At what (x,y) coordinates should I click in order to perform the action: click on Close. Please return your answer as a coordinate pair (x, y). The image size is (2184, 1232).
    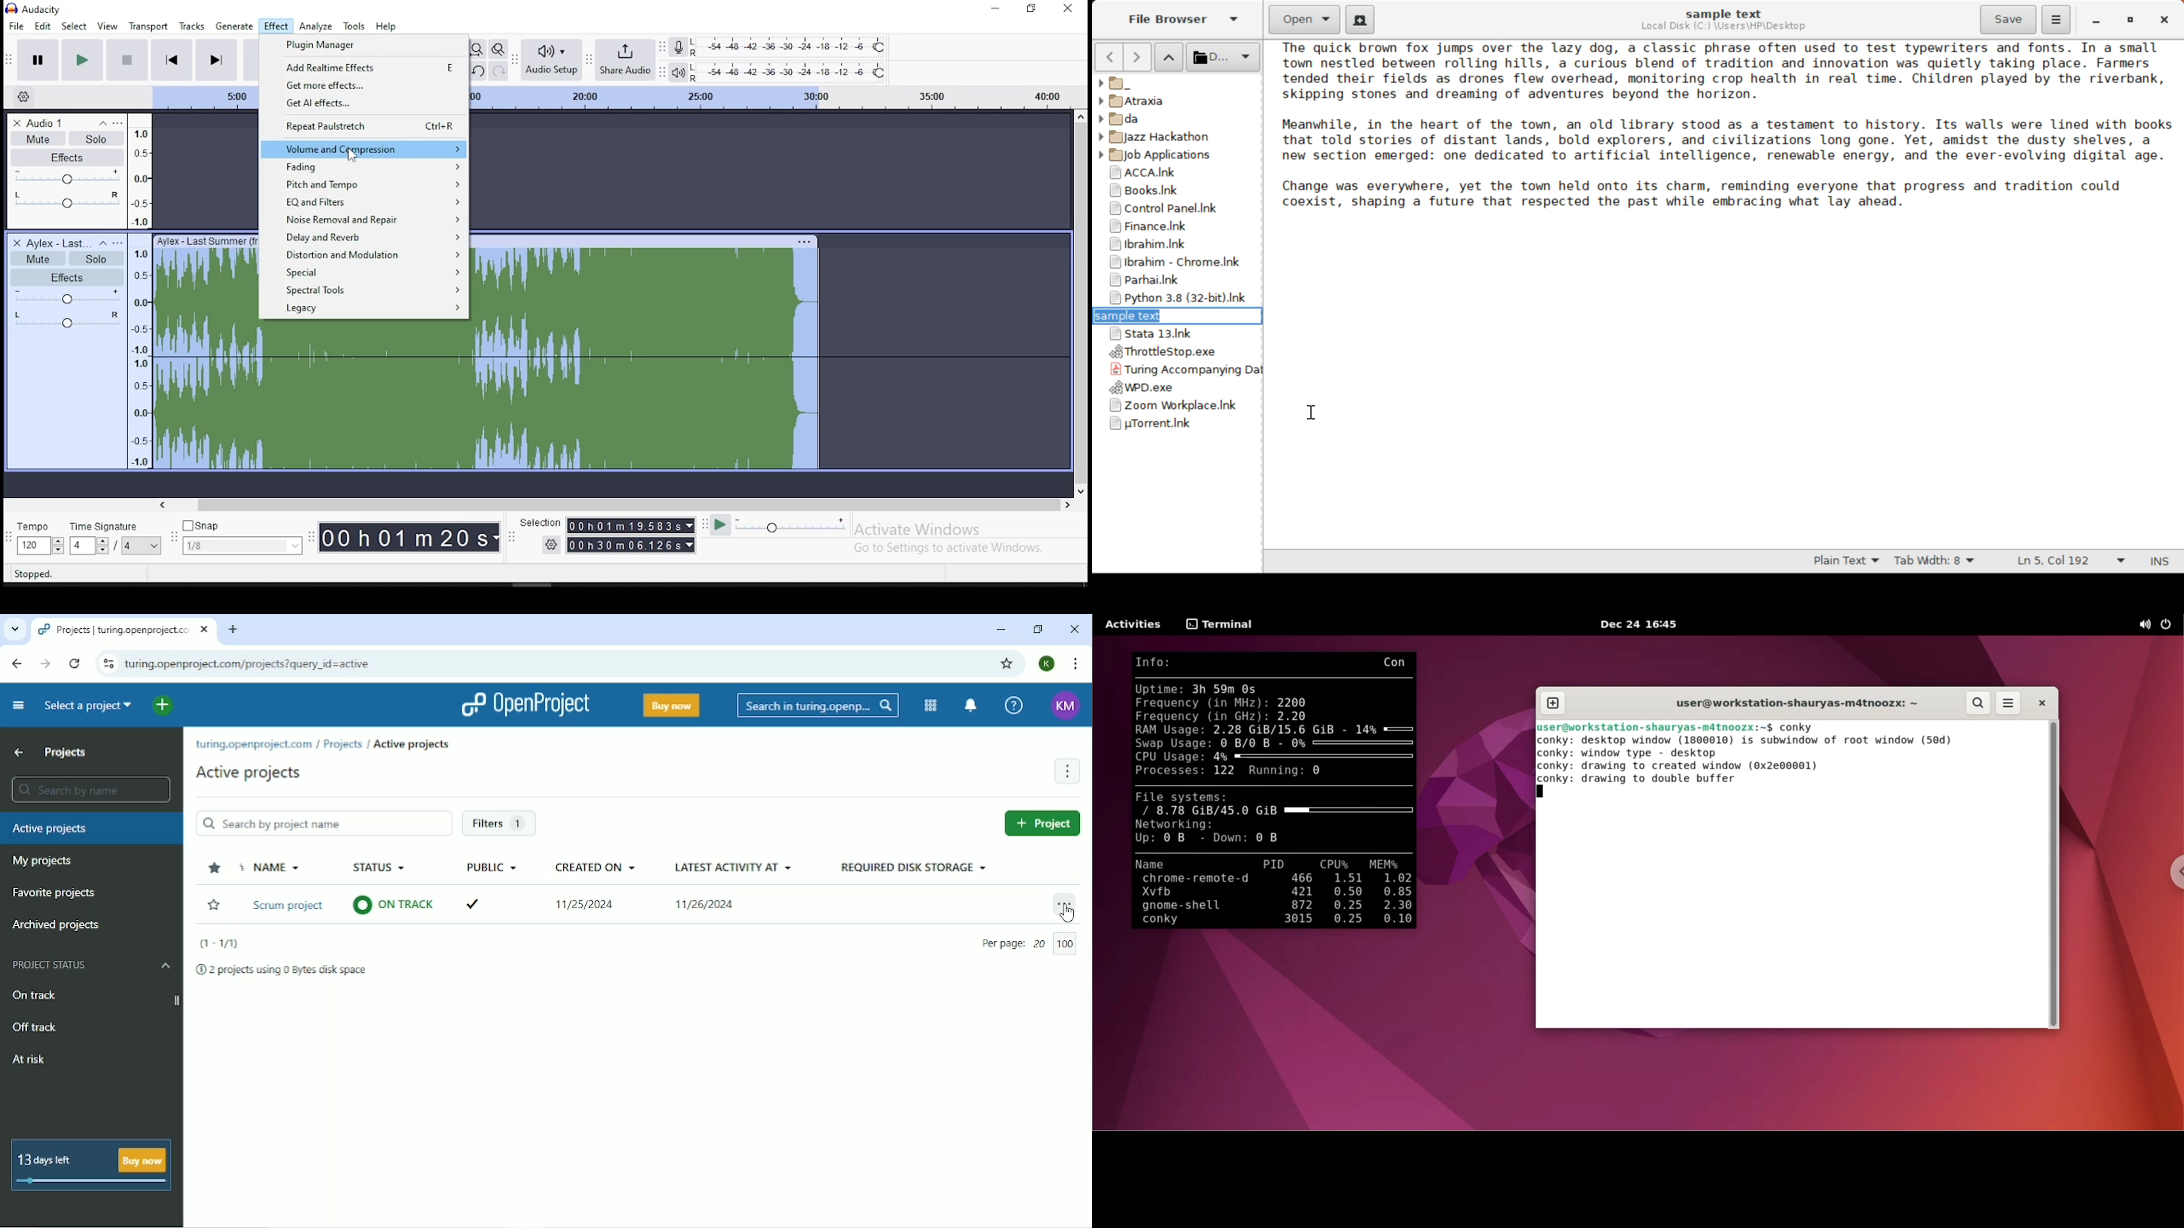
    Looking at the image, I should click on (2162, 20).